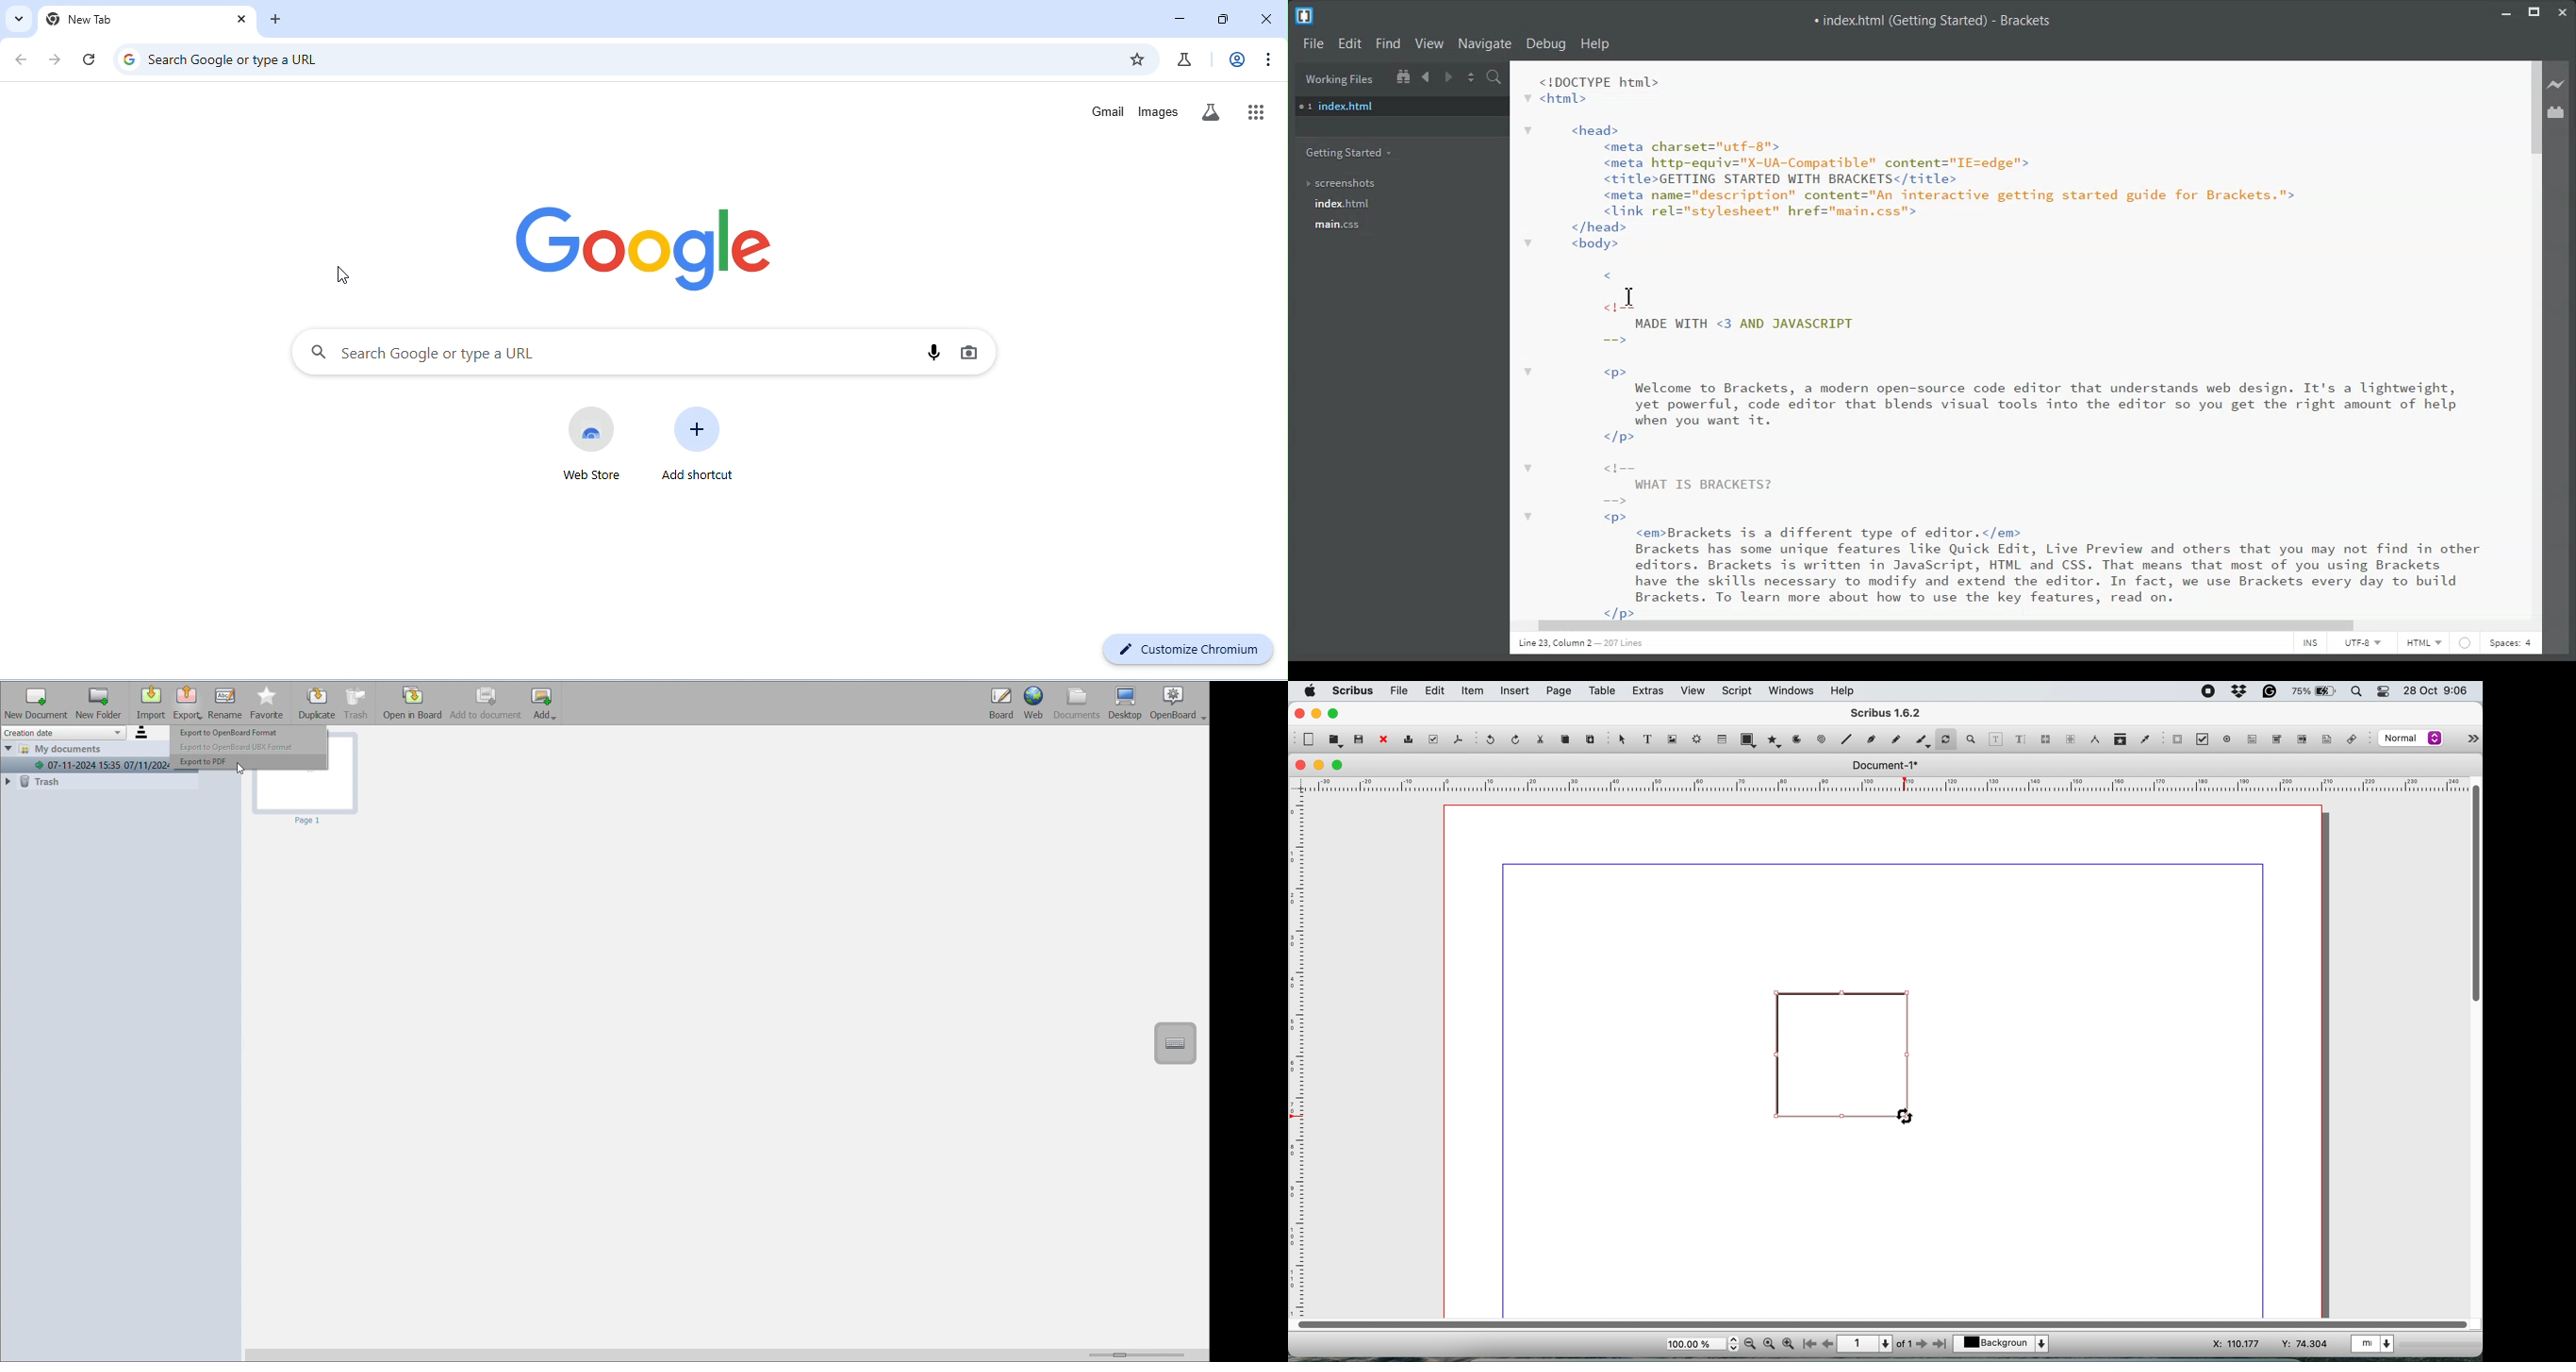 This screenshot has width=2576, height=1372. What do you see at coordinates (2119, 740) in the screenshot?
I see `copy item properties` at bounding box center [2119, 740].